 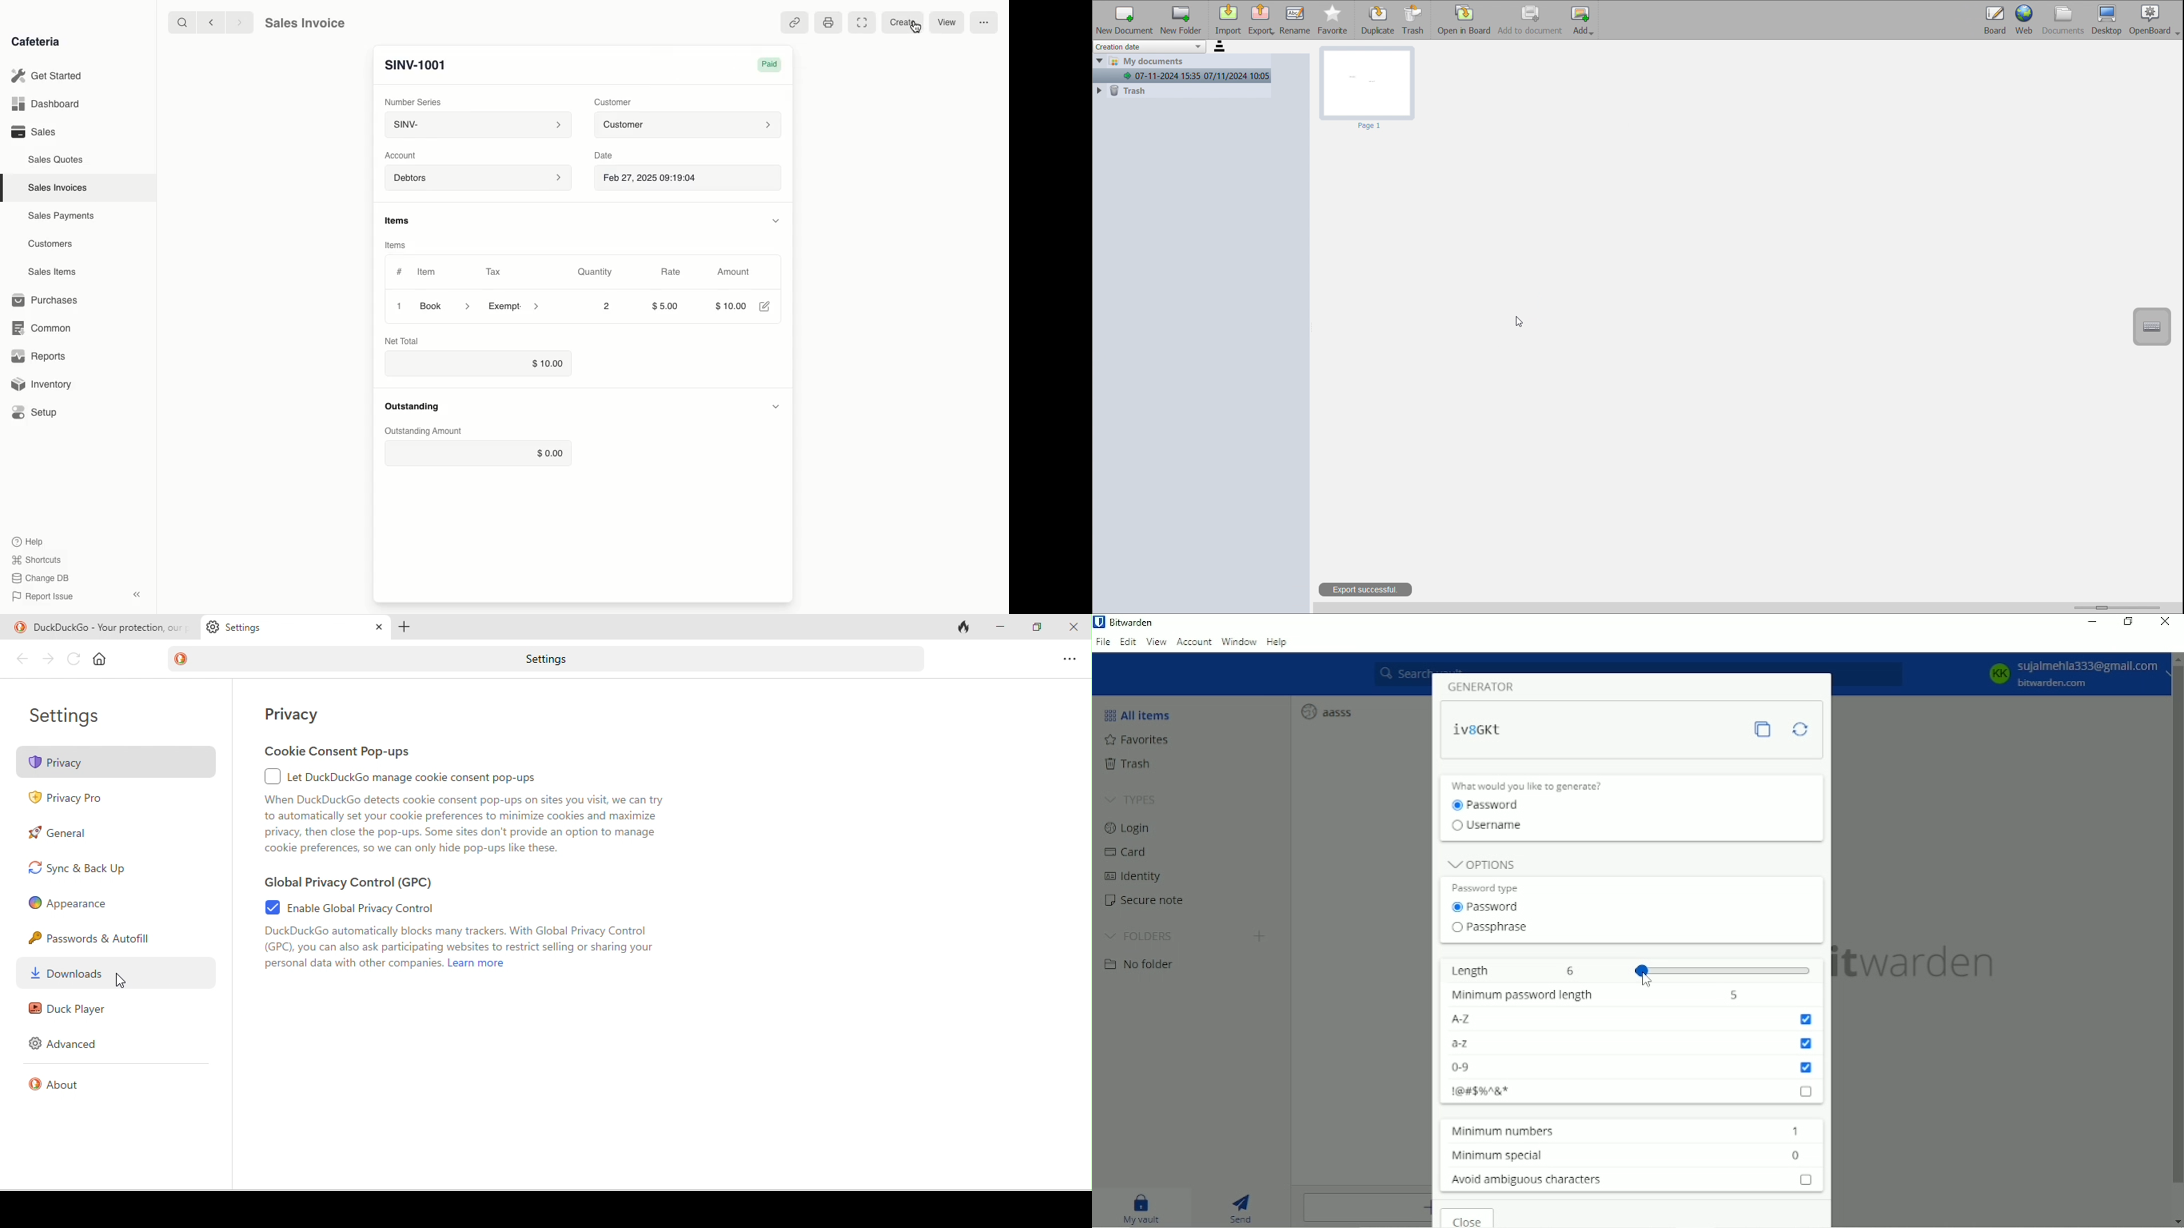 What do you see at coordinates (1519, 996) in the screenshot?
I see `Minimum password length` at bounding box center [1519, 996].